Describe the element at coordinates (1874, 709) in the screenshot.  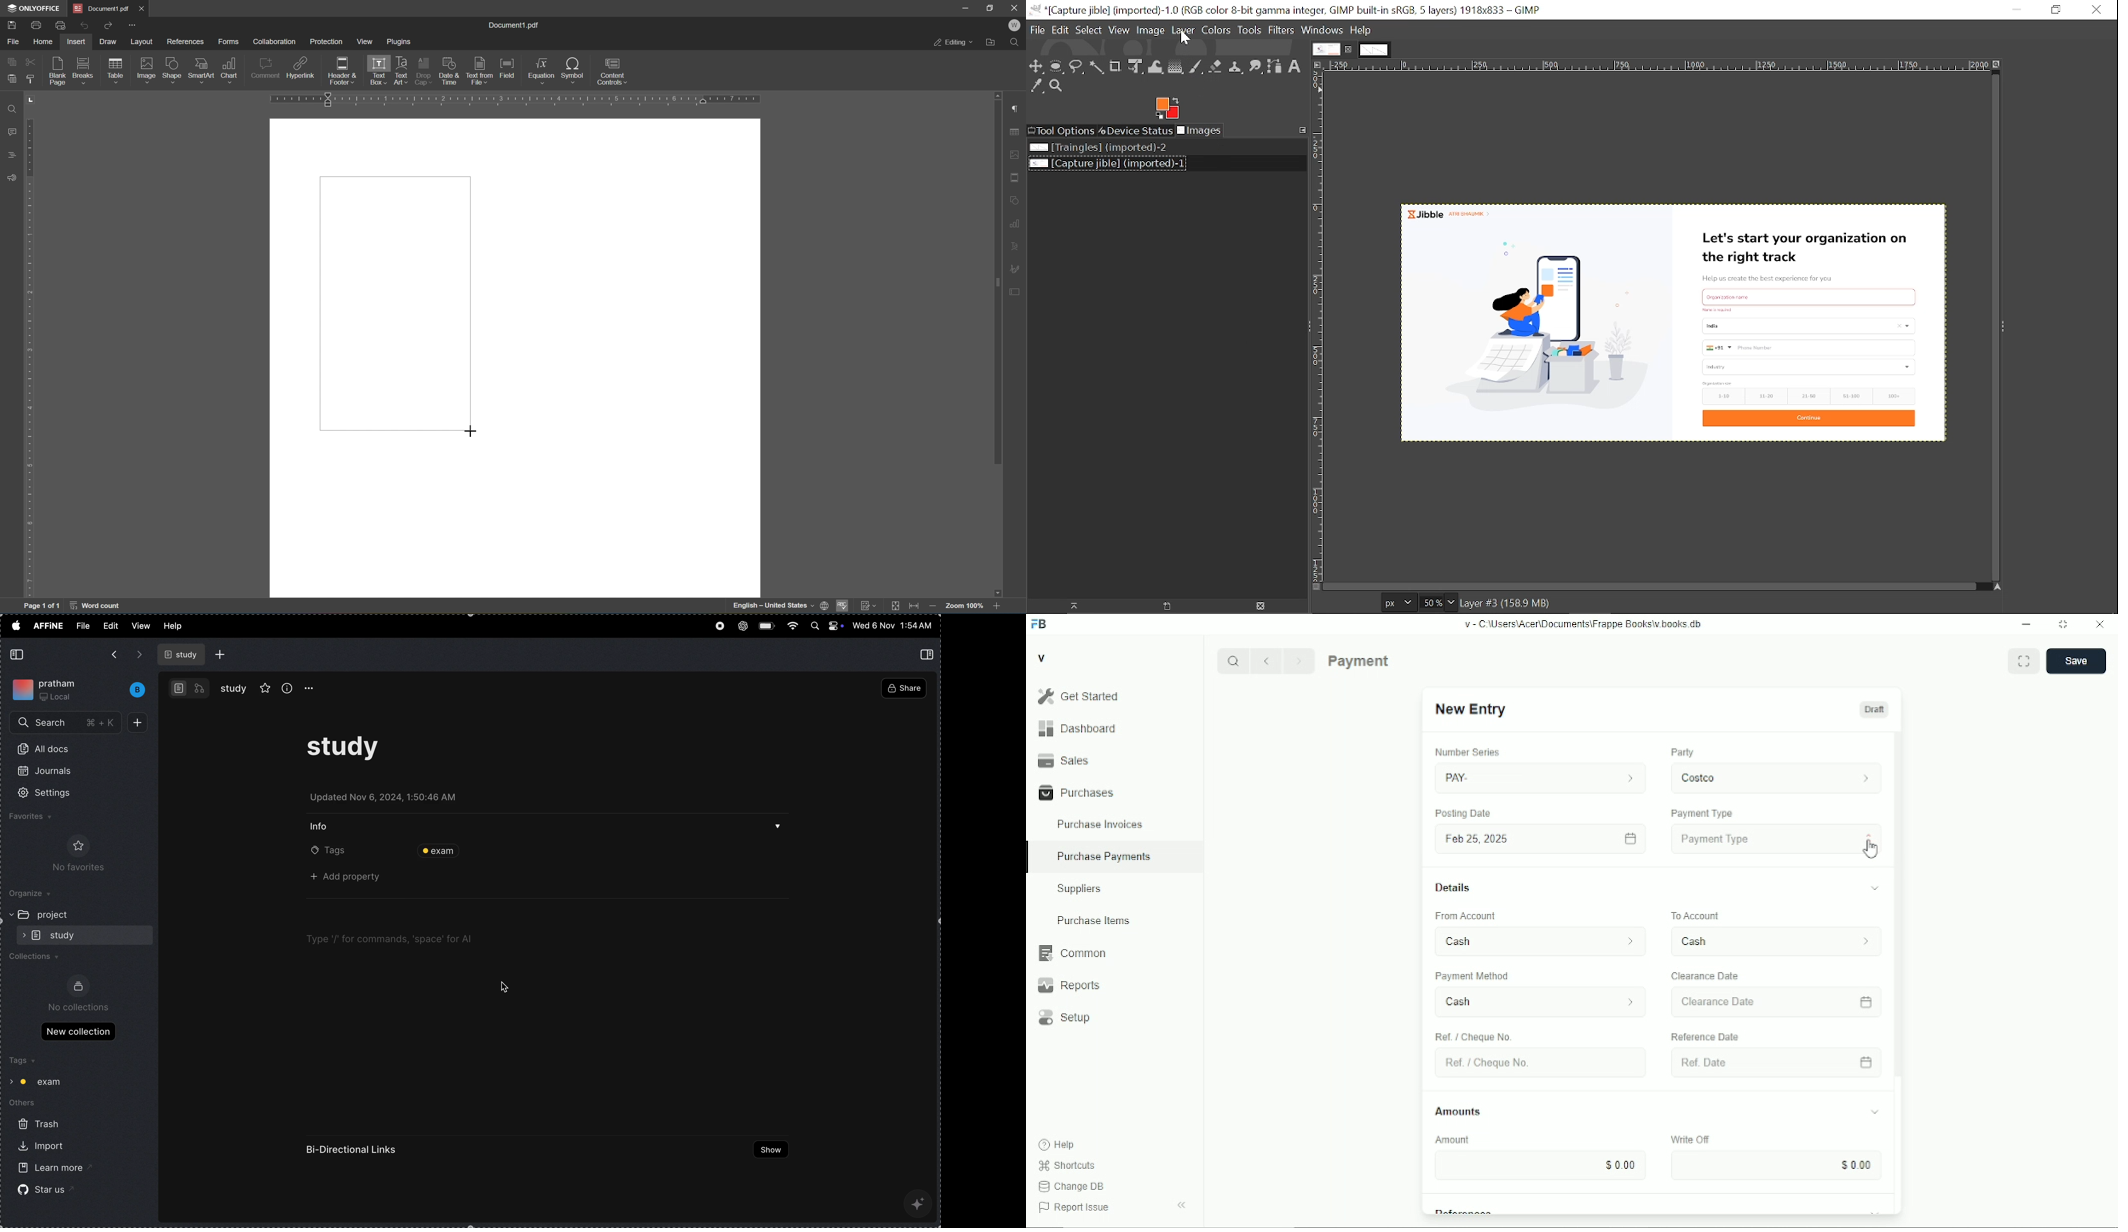
I see `Draft` at that location.